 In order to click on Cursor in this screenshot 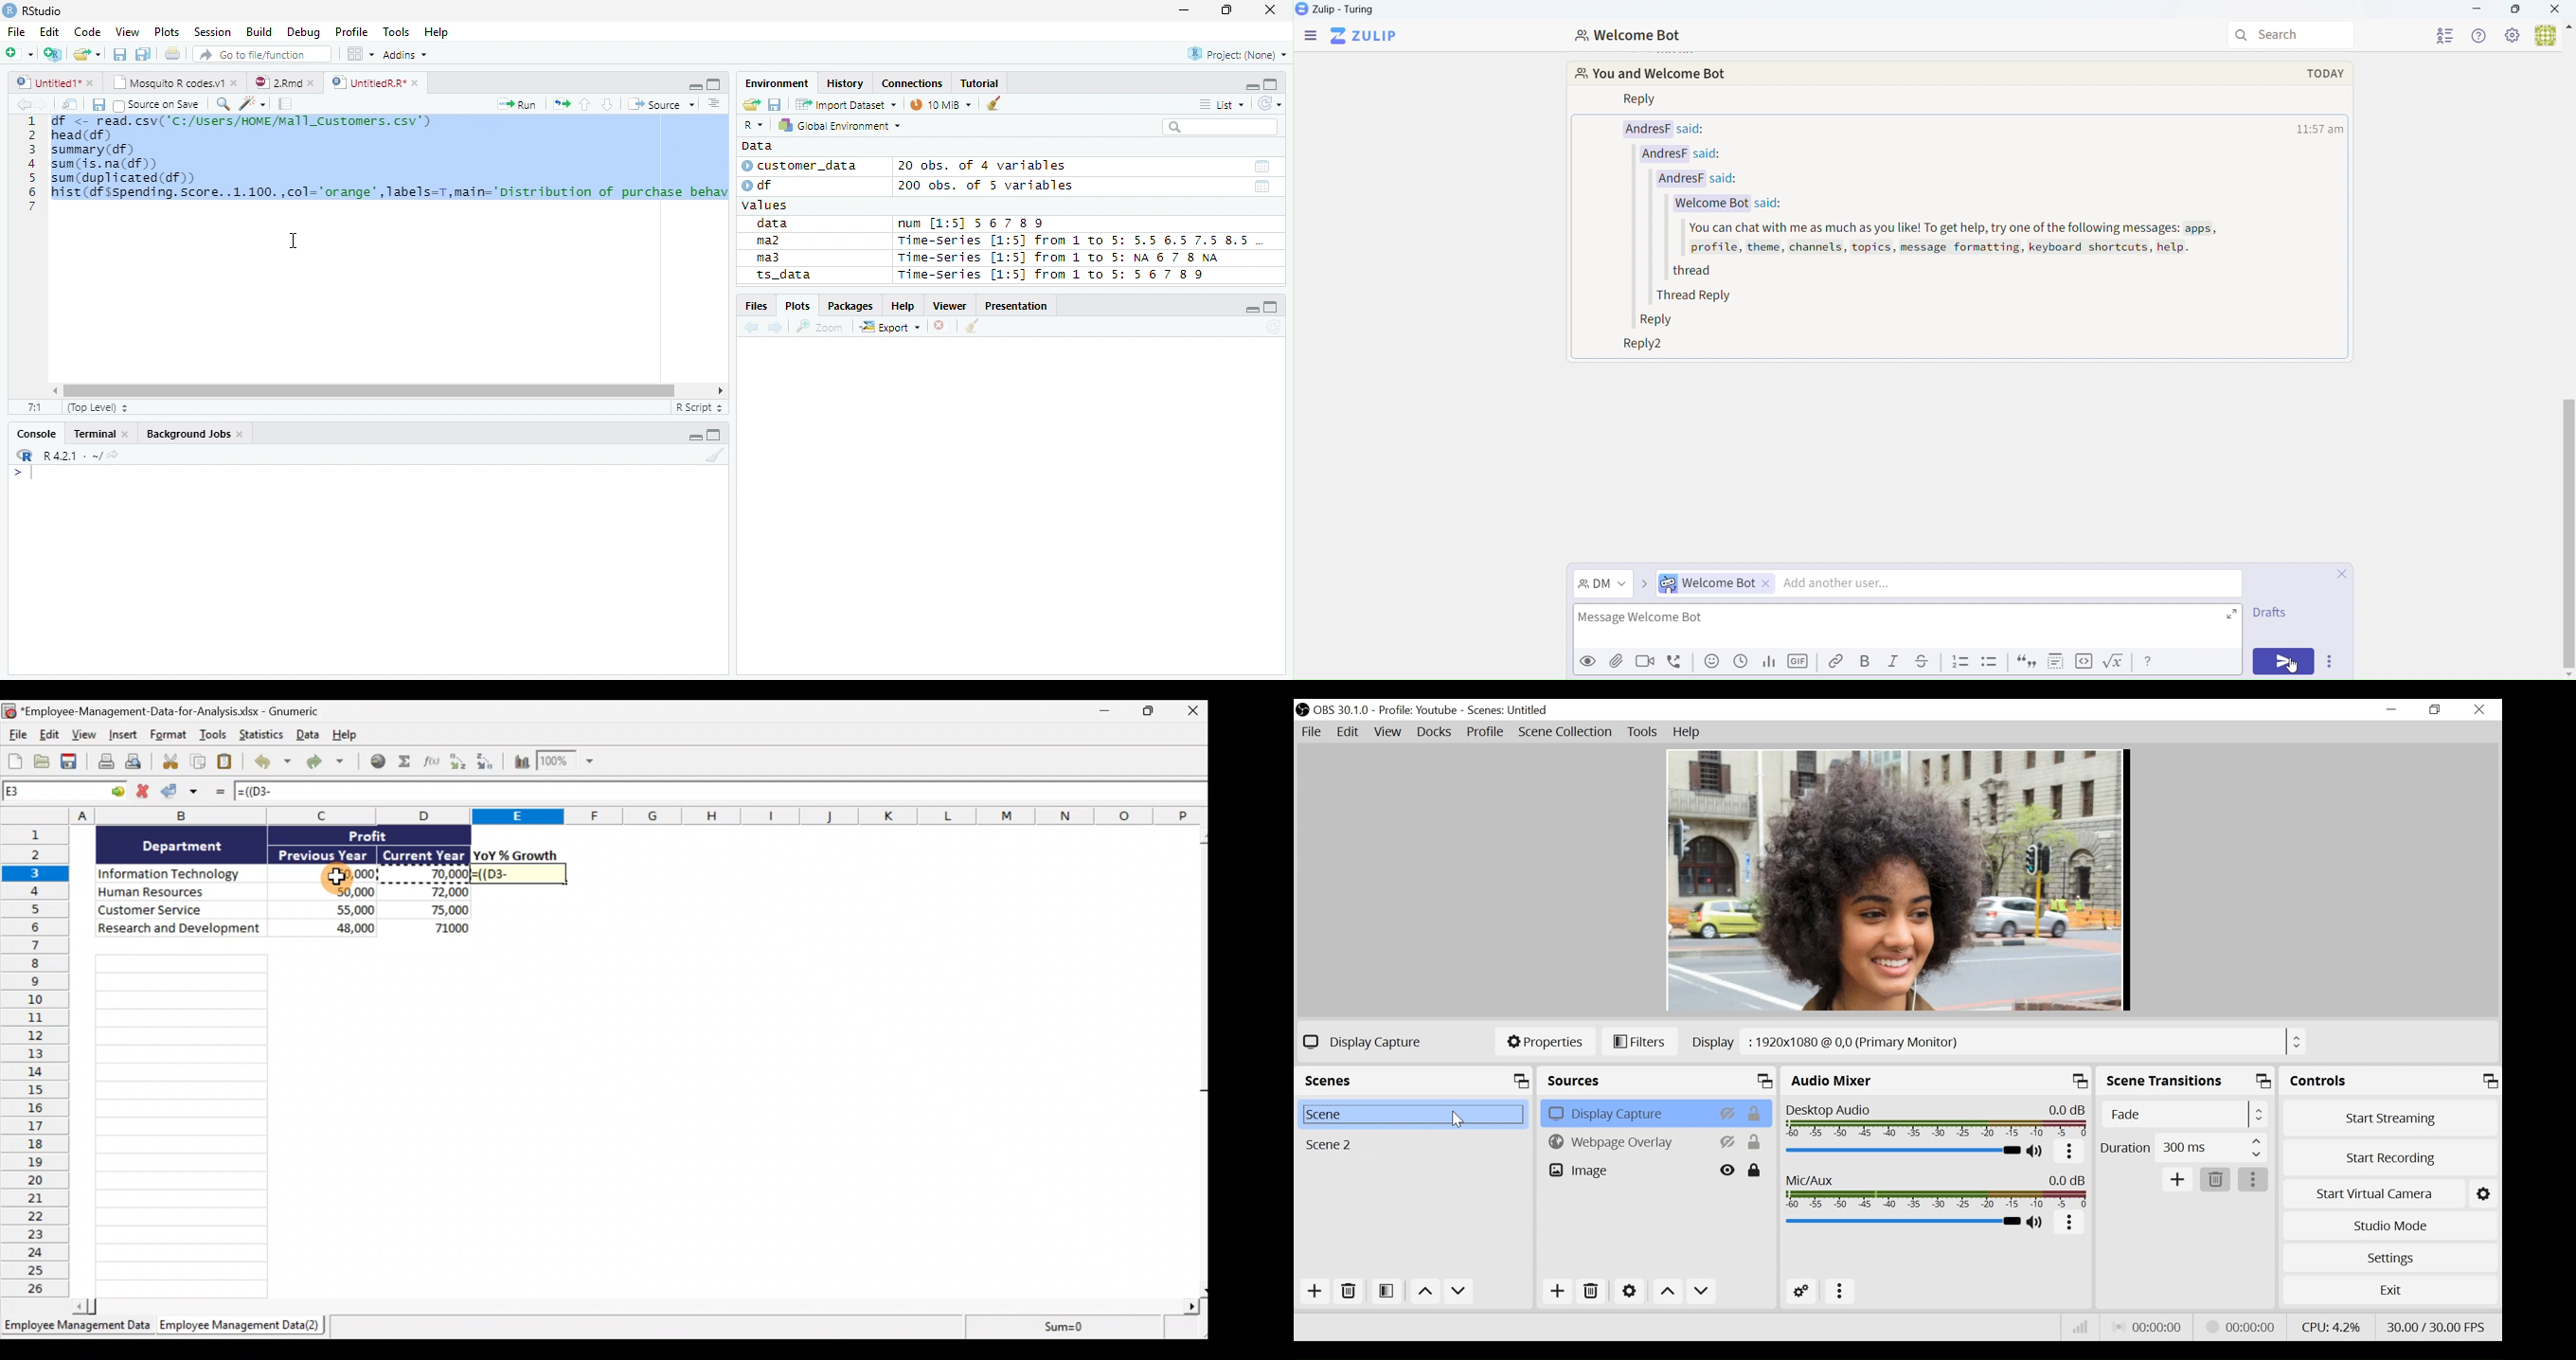, I will do `click(295, 241)`.